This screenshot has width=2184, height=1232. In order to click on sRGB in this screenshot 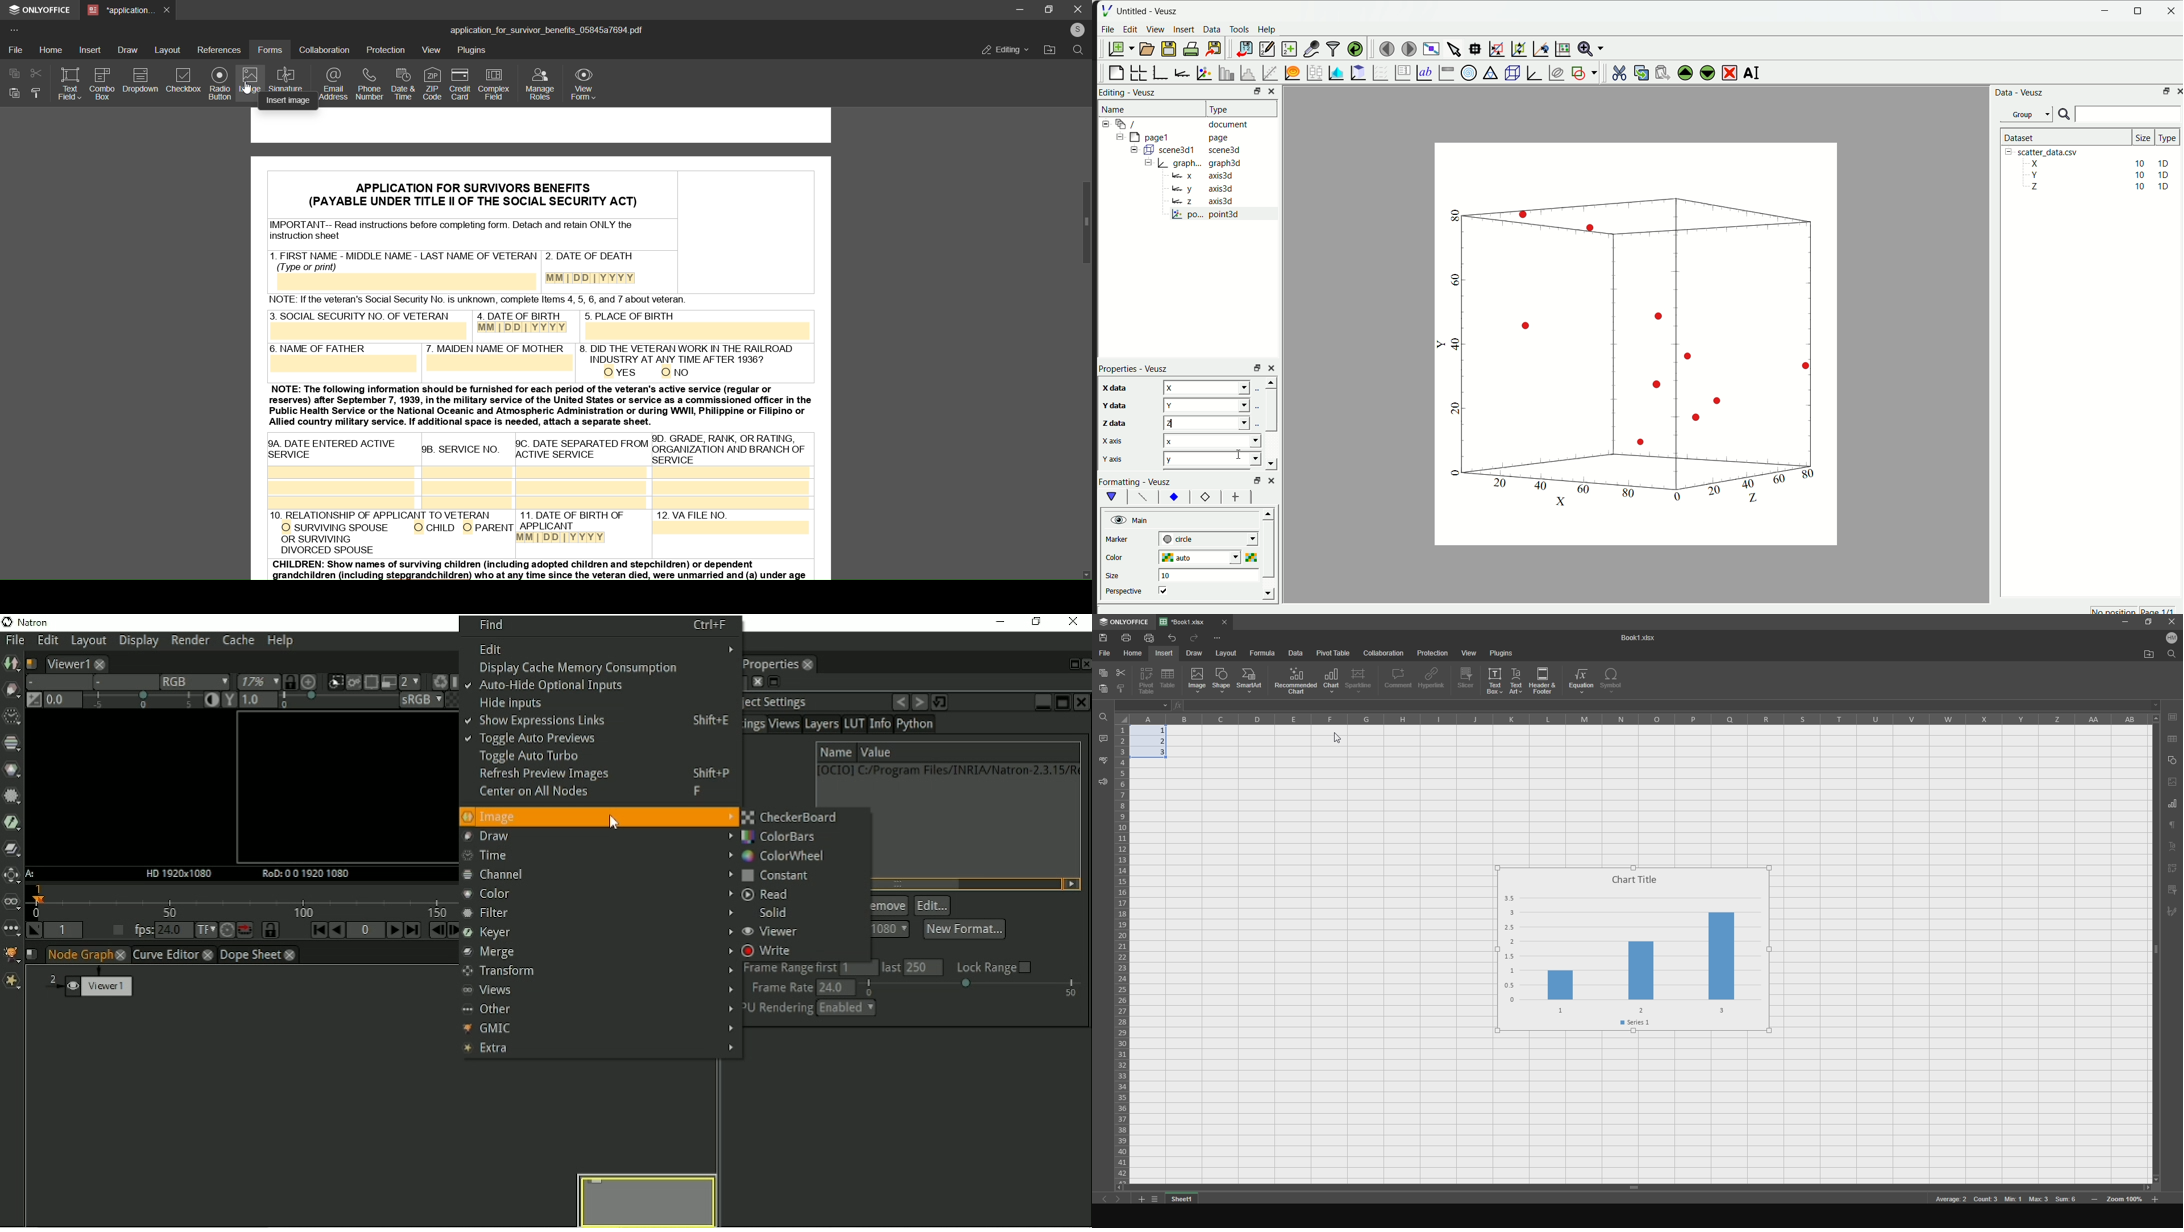, I will do `click(409, 700)`.